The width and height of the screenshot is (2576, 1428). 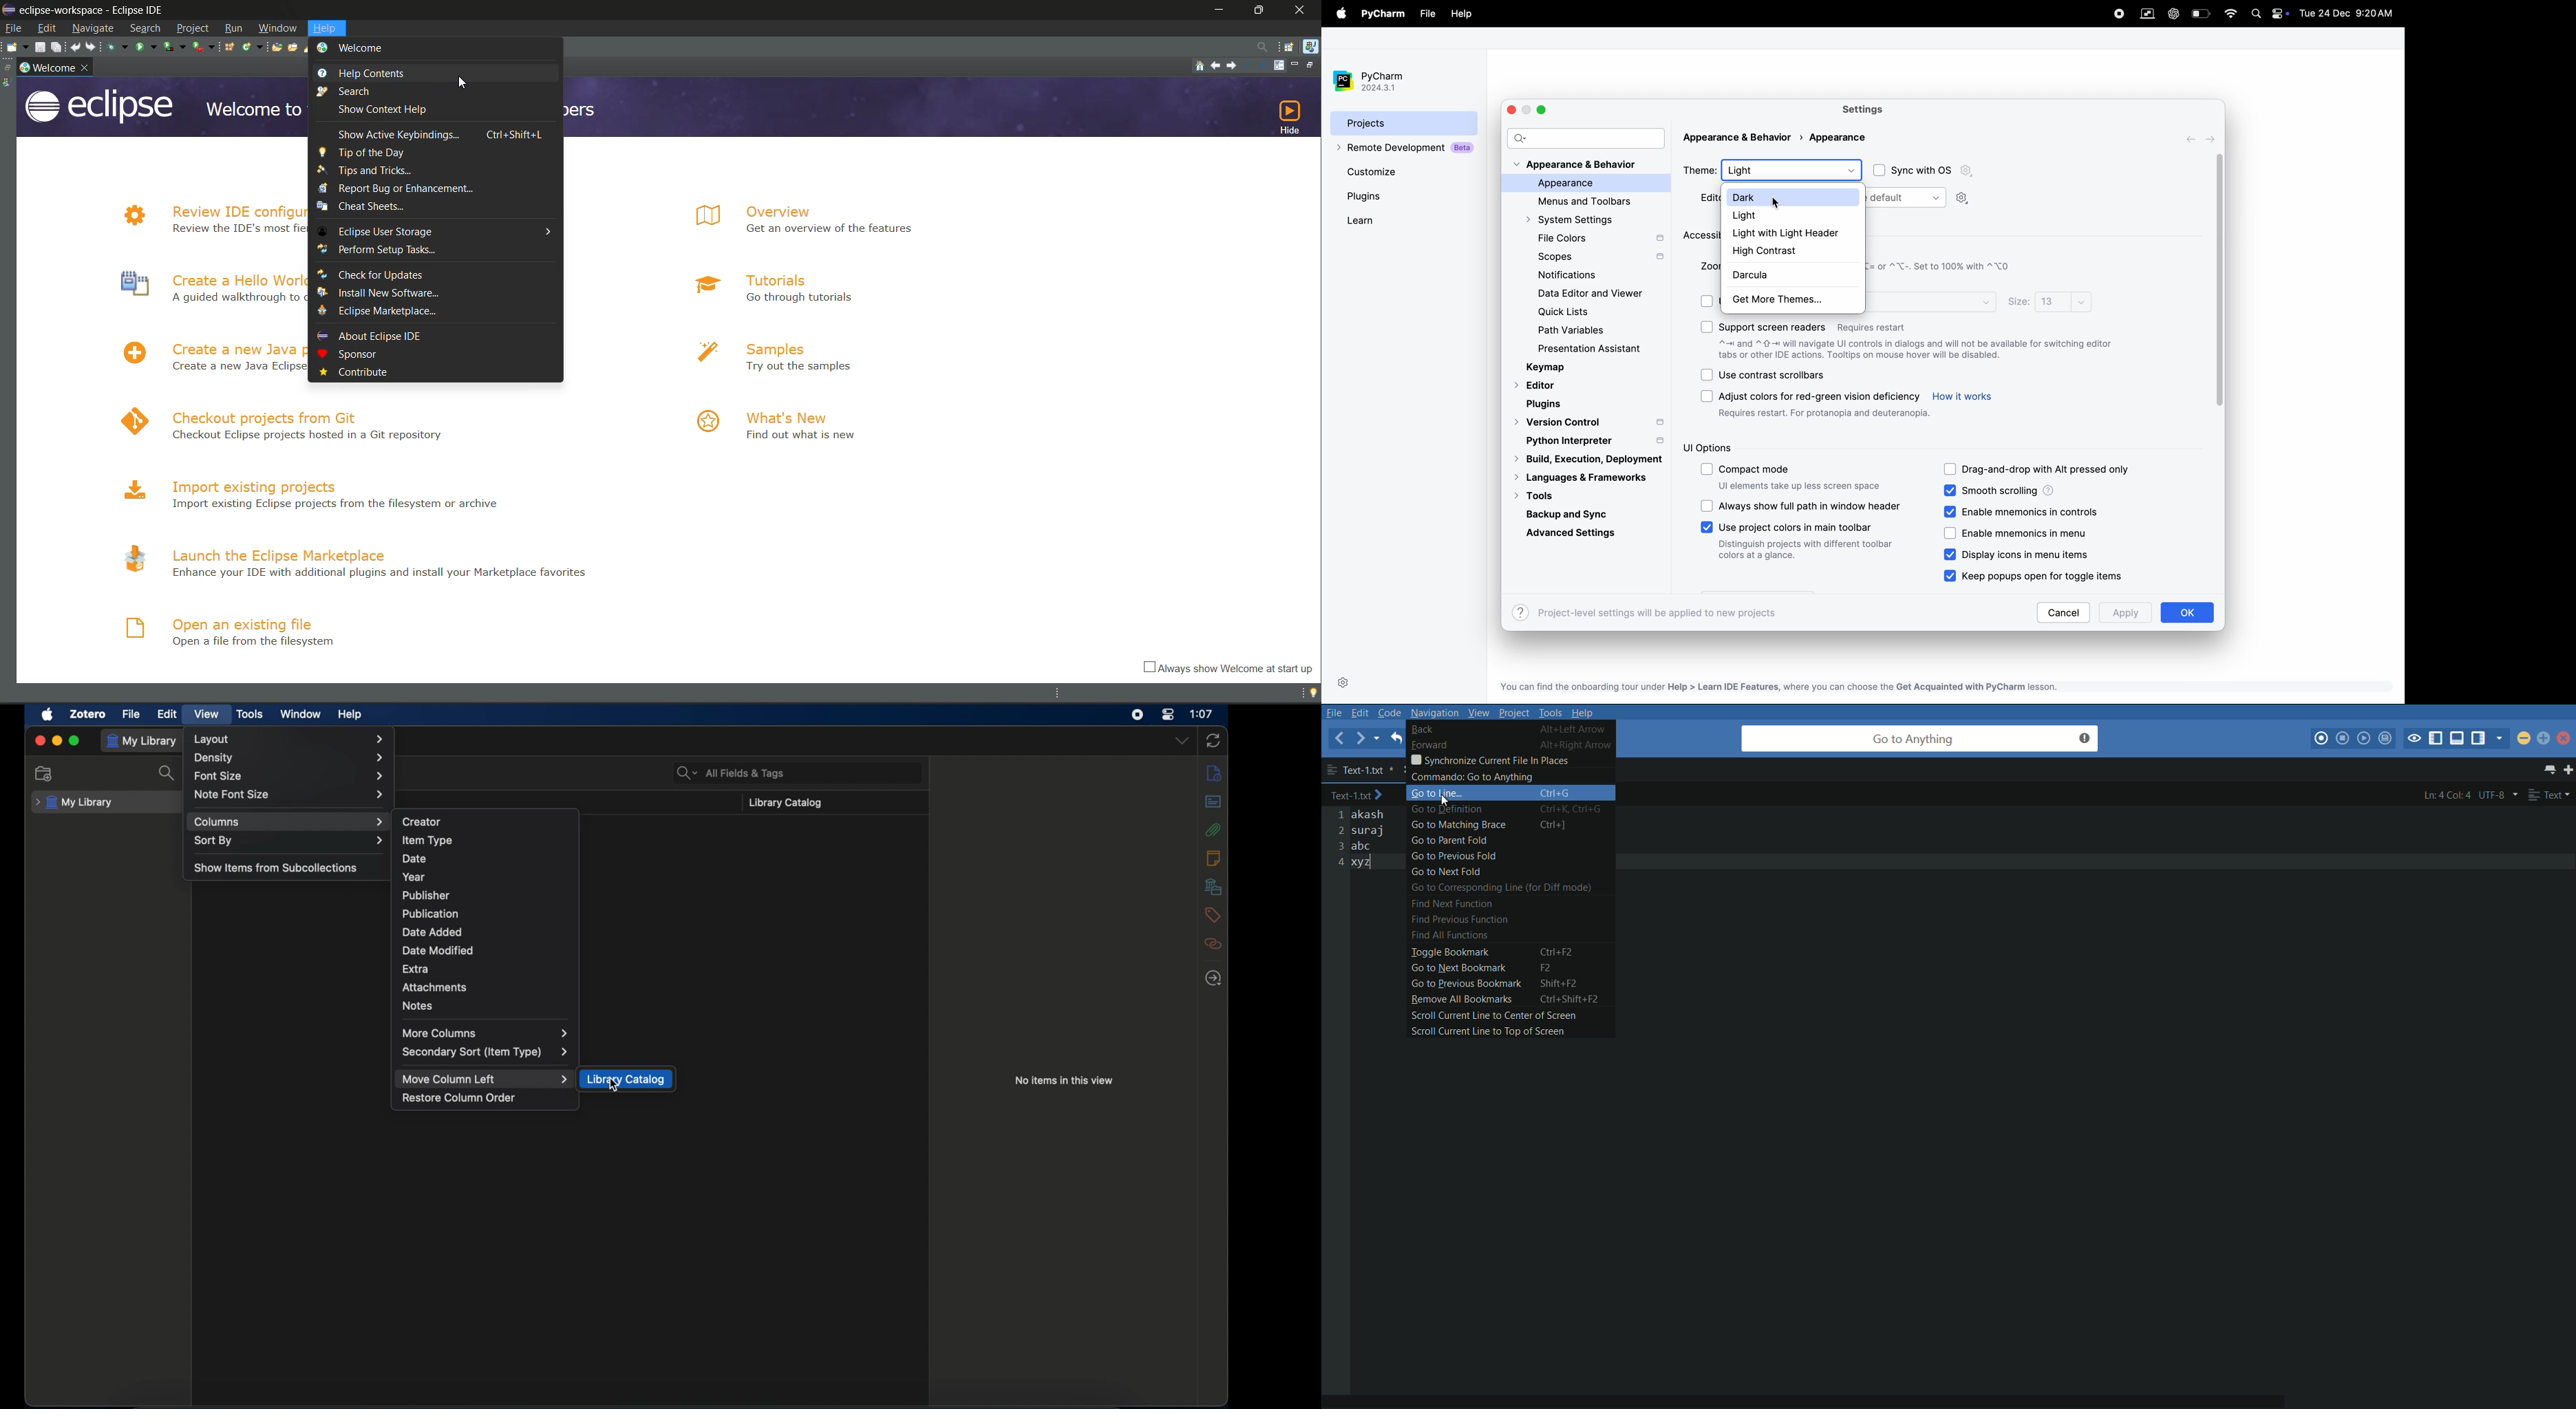 I want to click on toggle bookmark, so click(x=1448, y=953).